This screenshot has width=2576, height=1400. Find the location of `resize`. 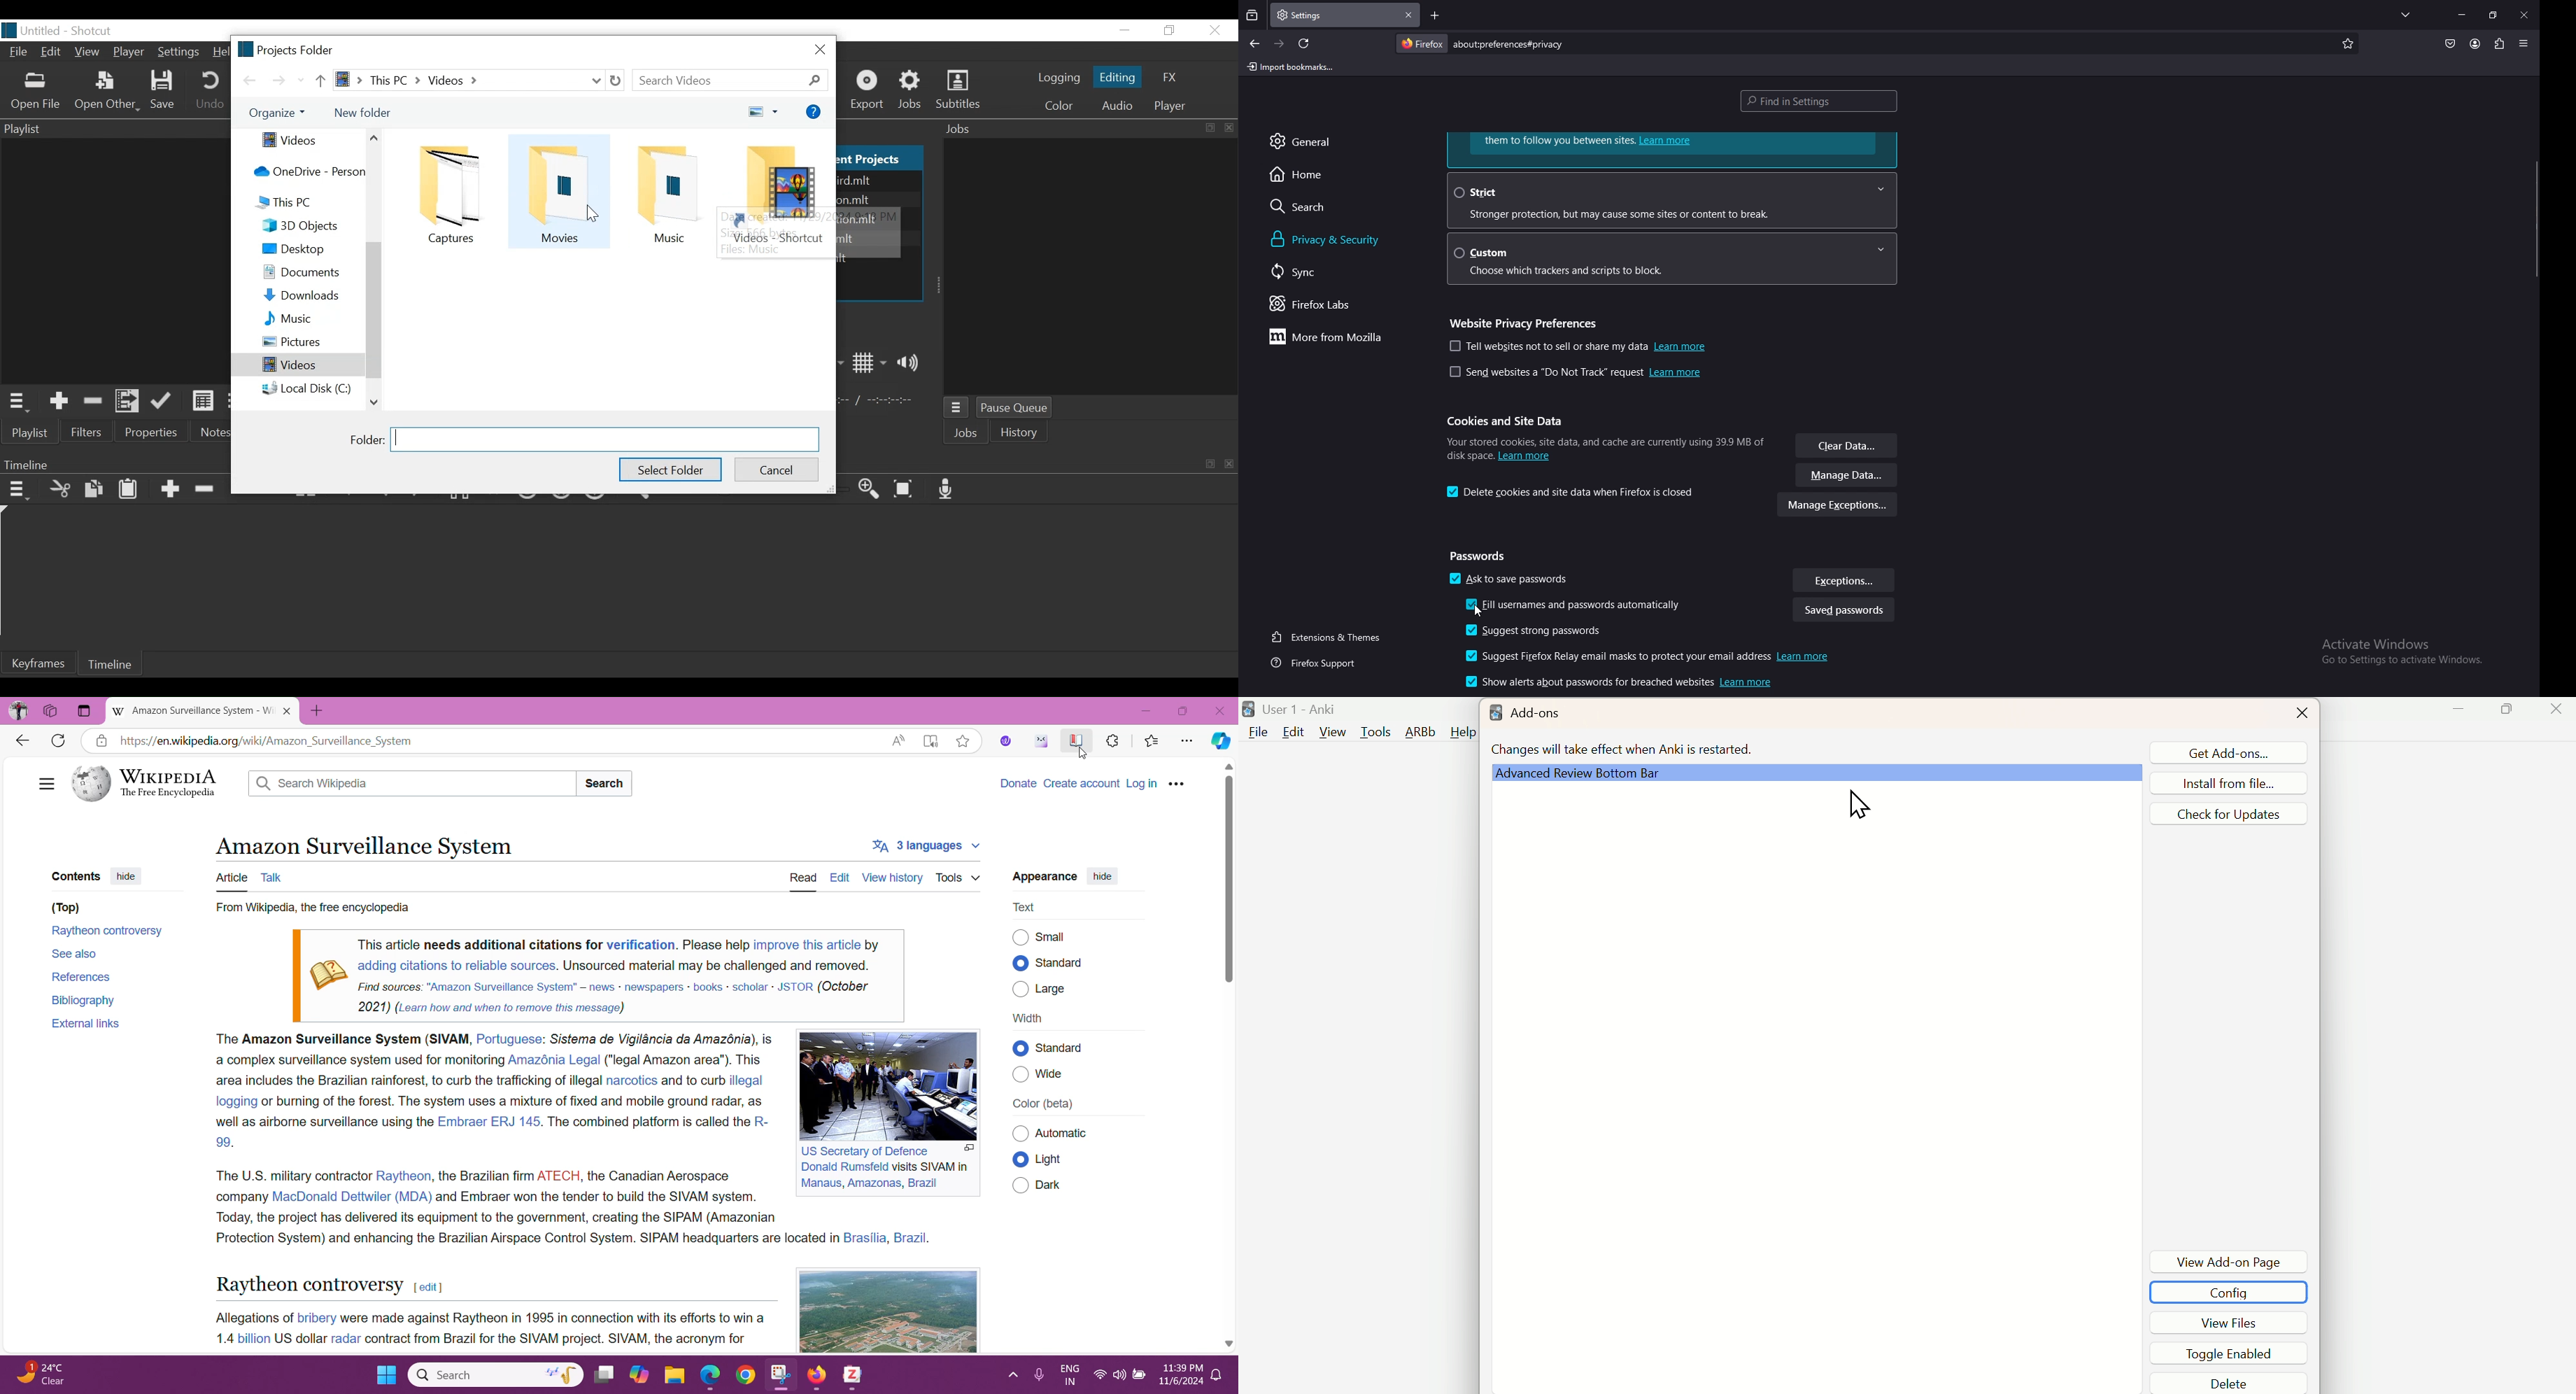

resize is located at coordinates (2492, 14).